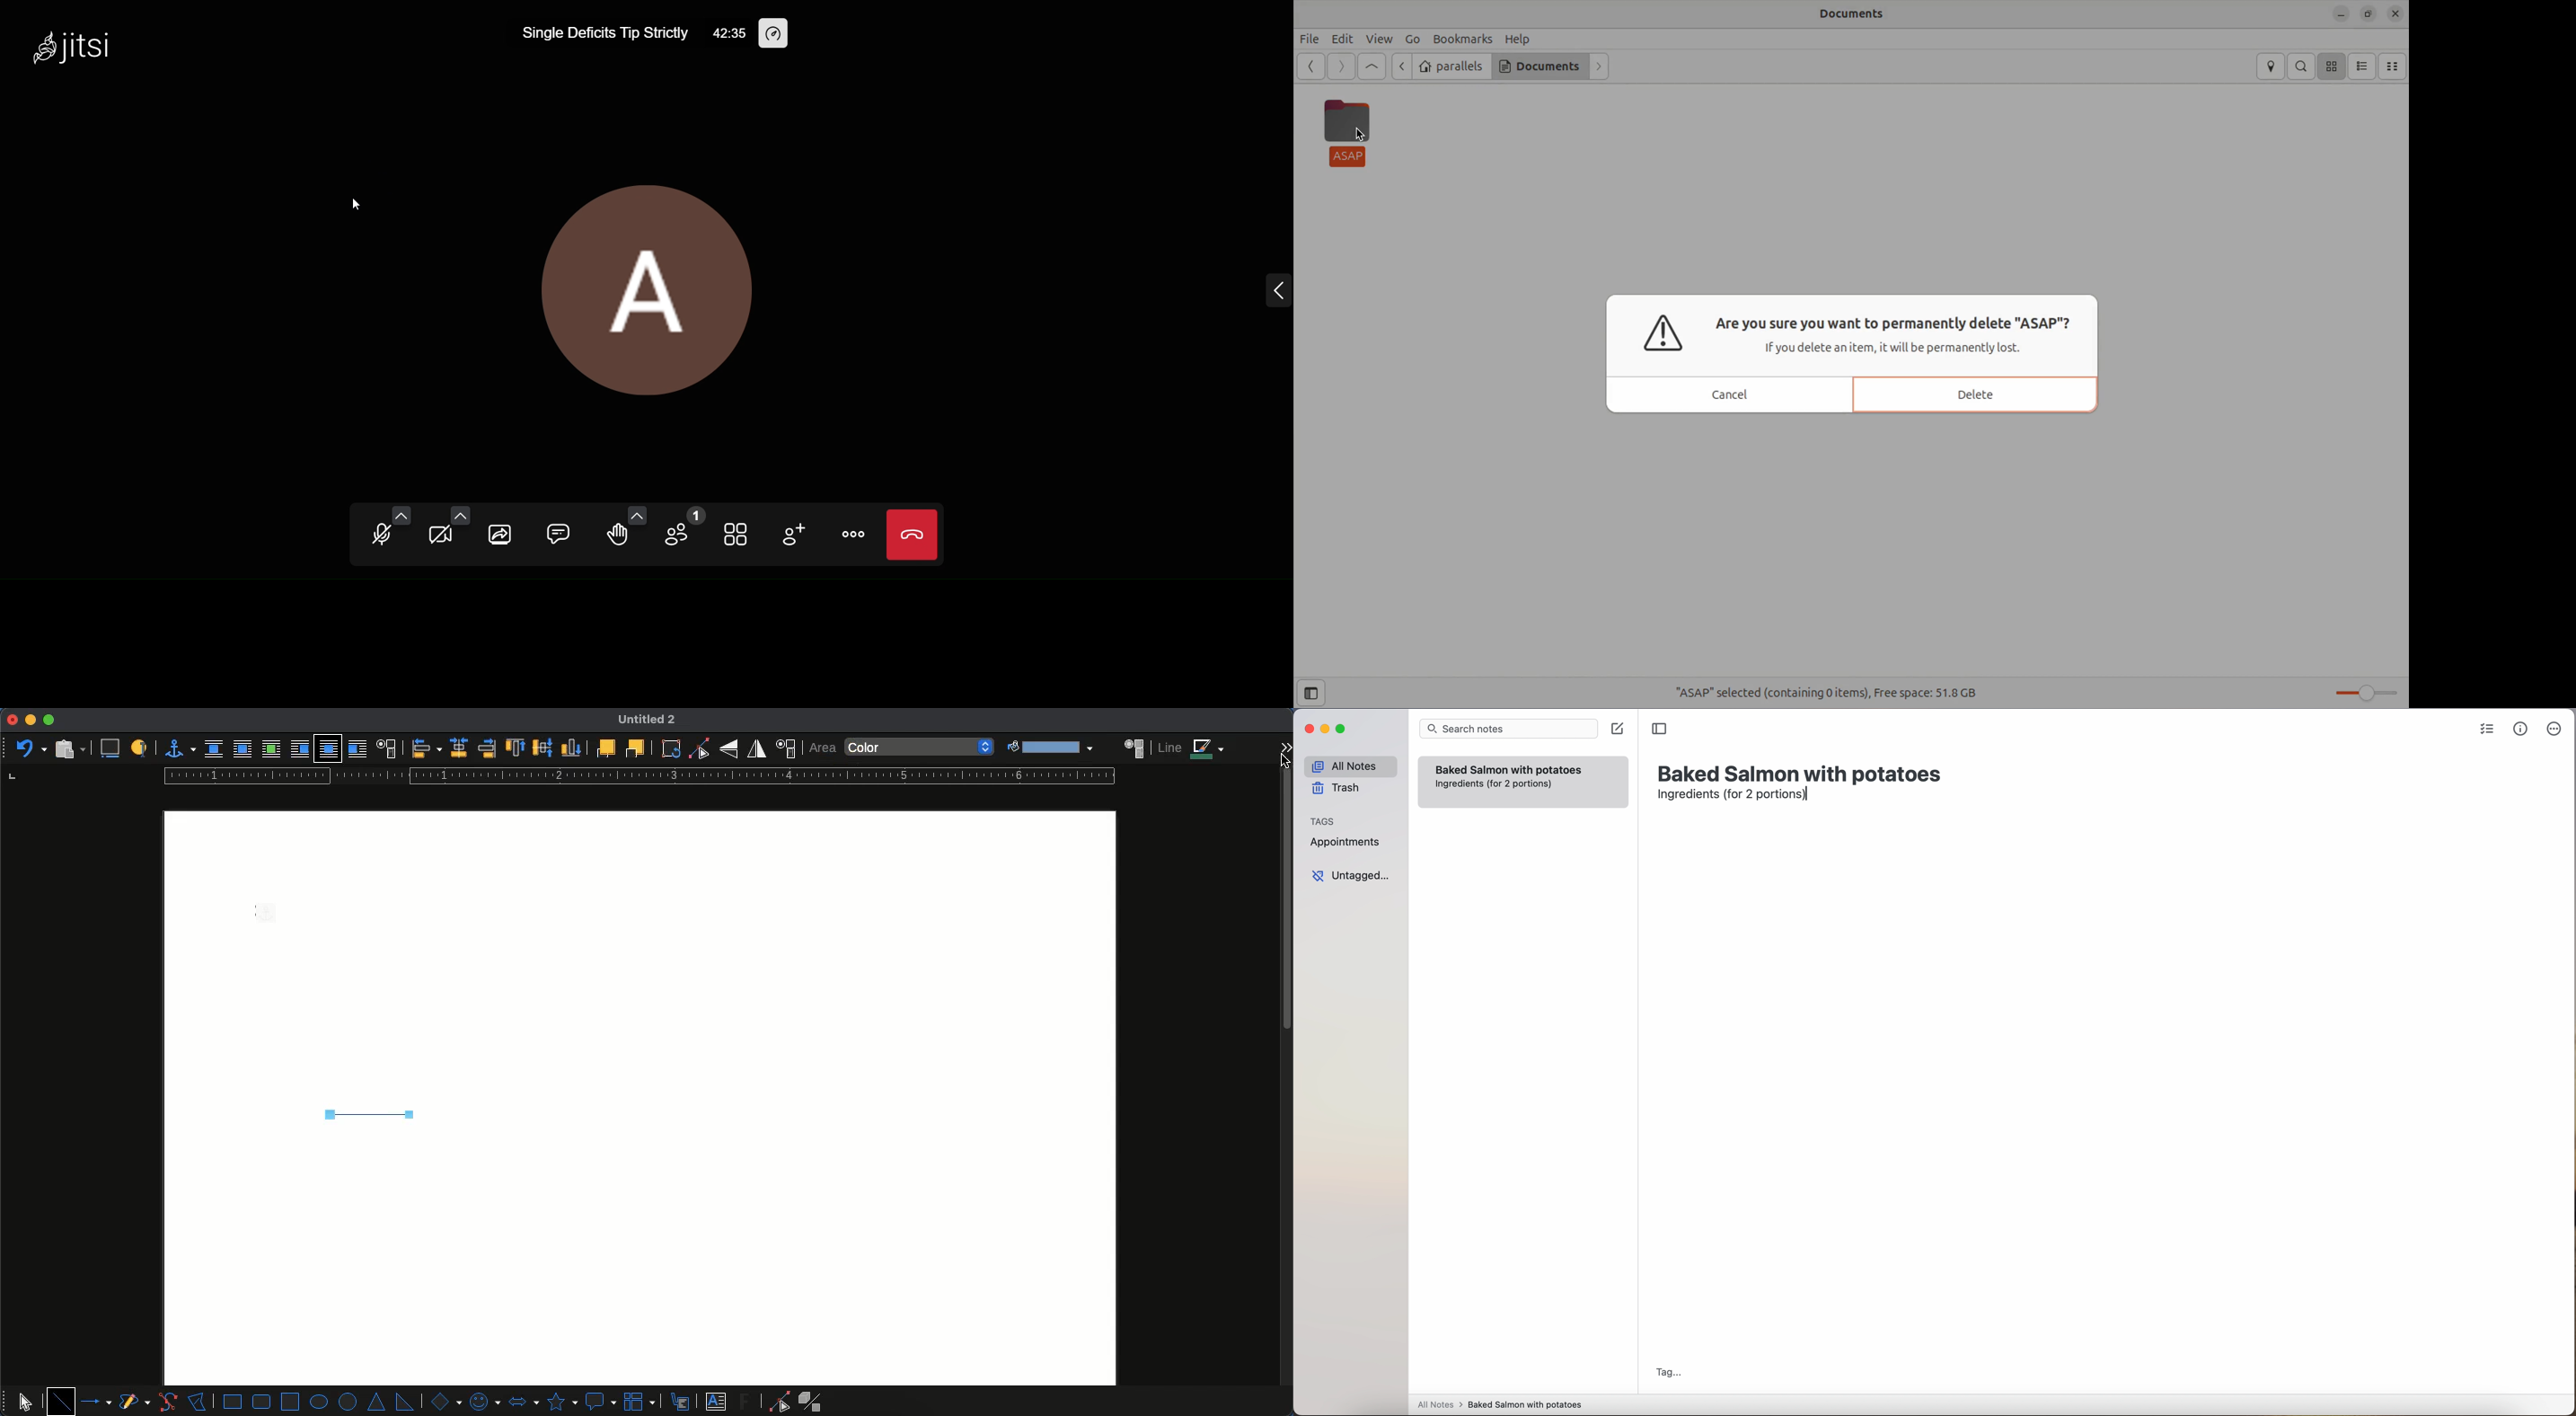  Describe the element at coordinates (1350, 766) in the screenshot. I see `all notes` at that location.